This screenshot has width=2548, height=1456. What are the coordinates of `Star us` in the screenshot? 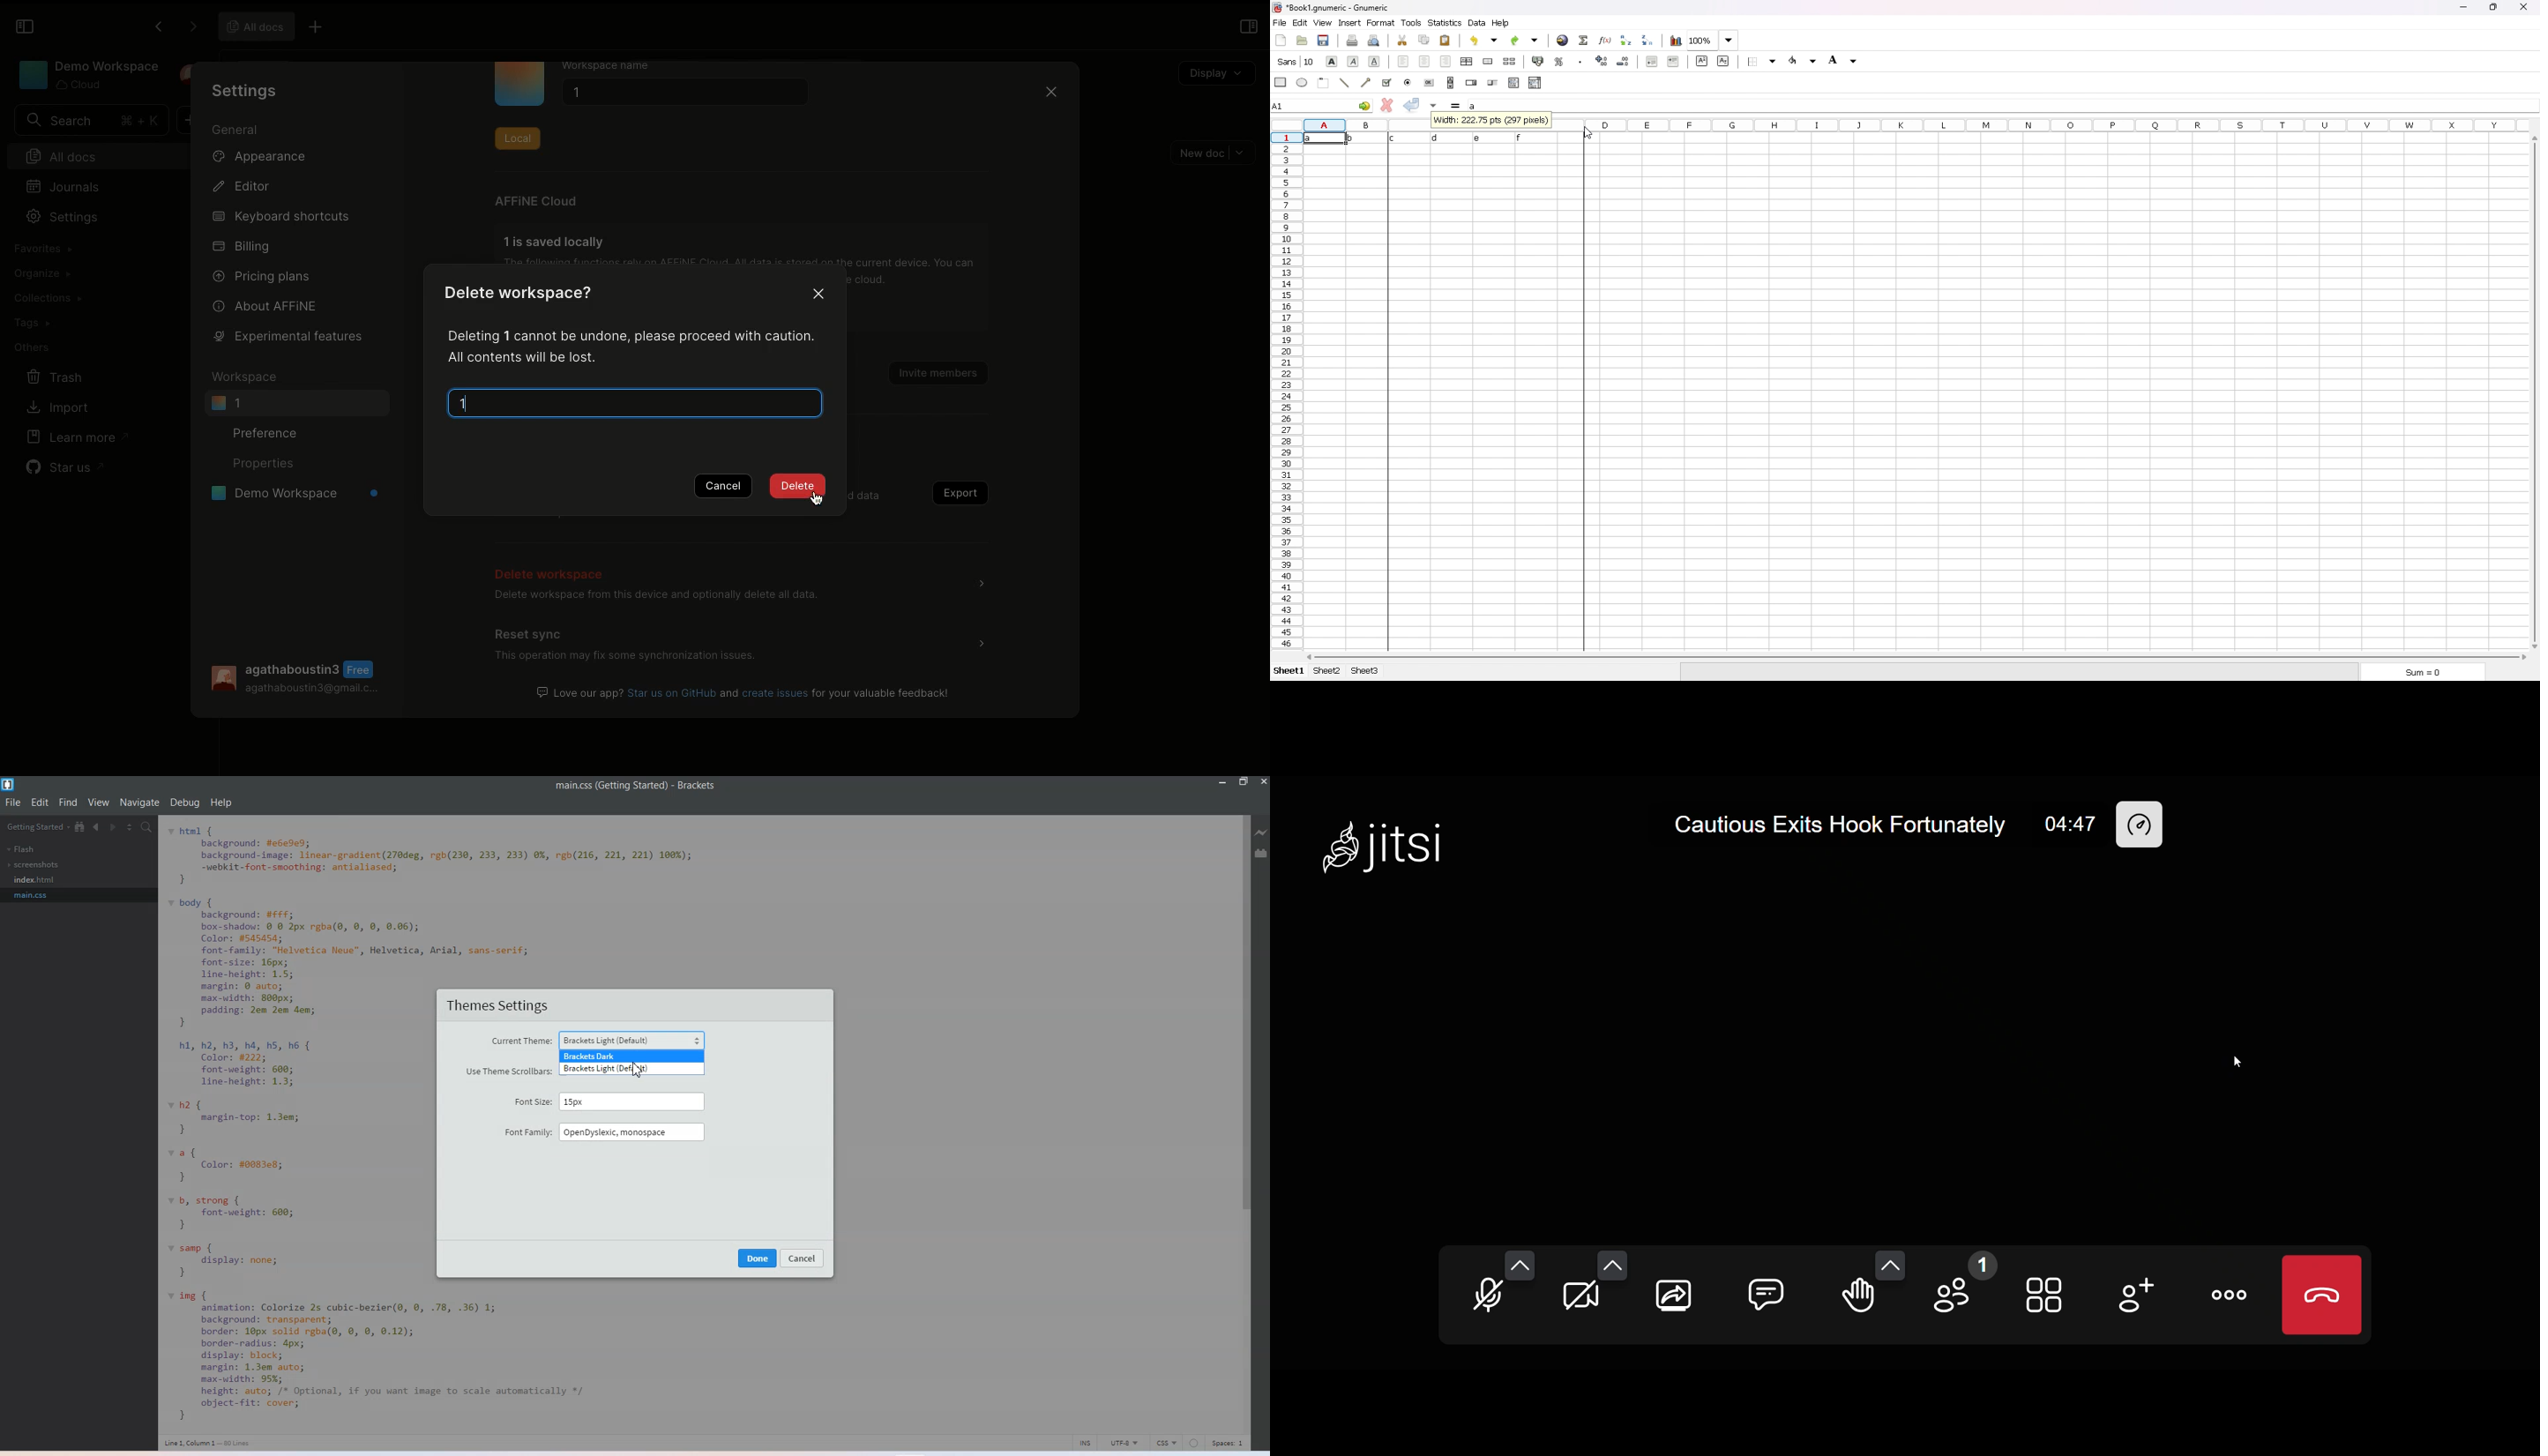 It's located at (64, 464).